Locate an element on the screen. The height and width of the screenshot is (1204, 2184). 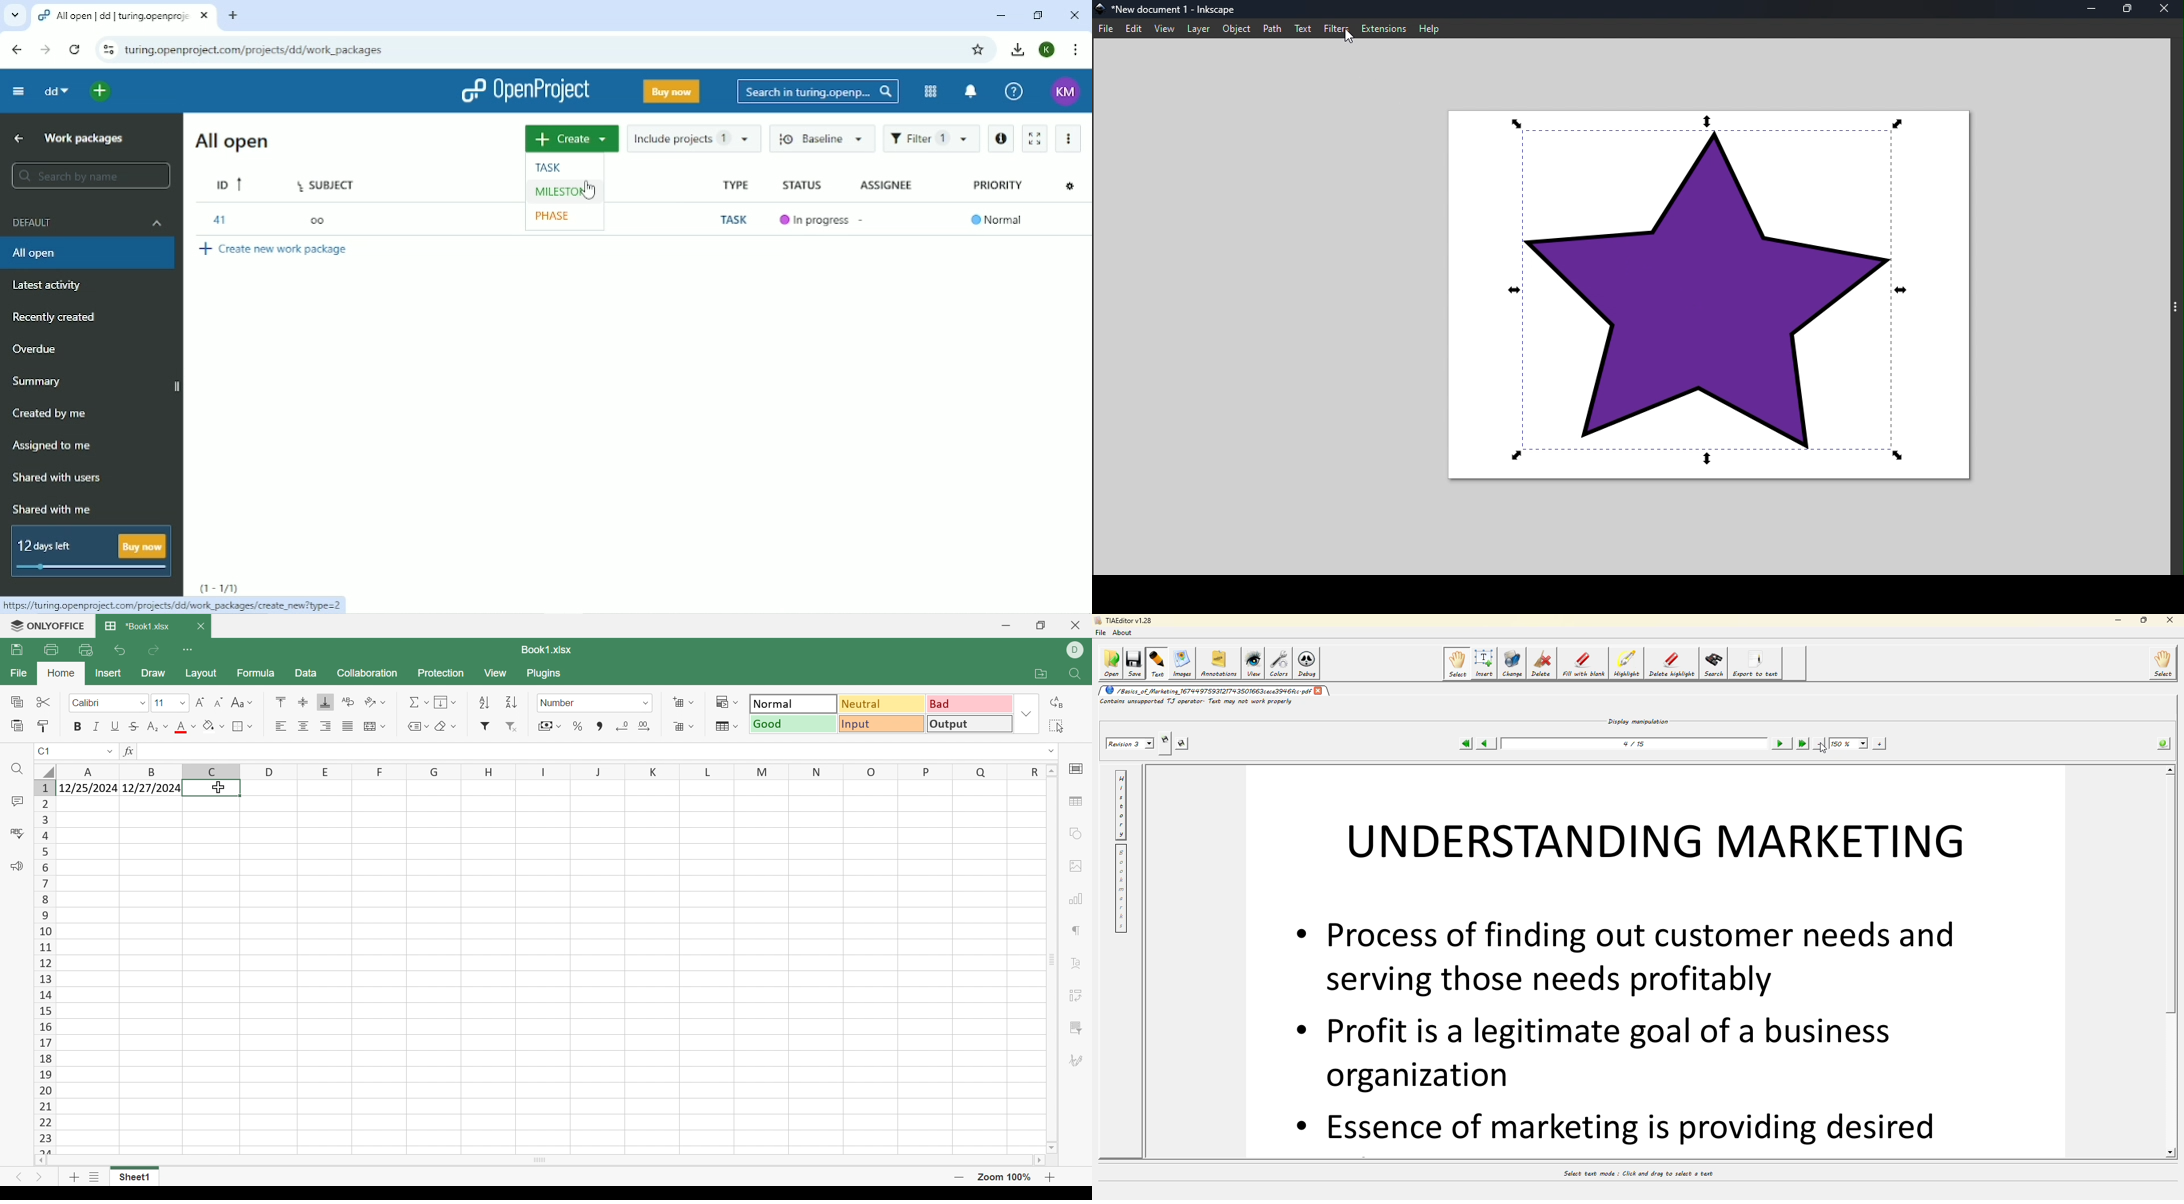
Calibri is located at coordinates (90, 703).